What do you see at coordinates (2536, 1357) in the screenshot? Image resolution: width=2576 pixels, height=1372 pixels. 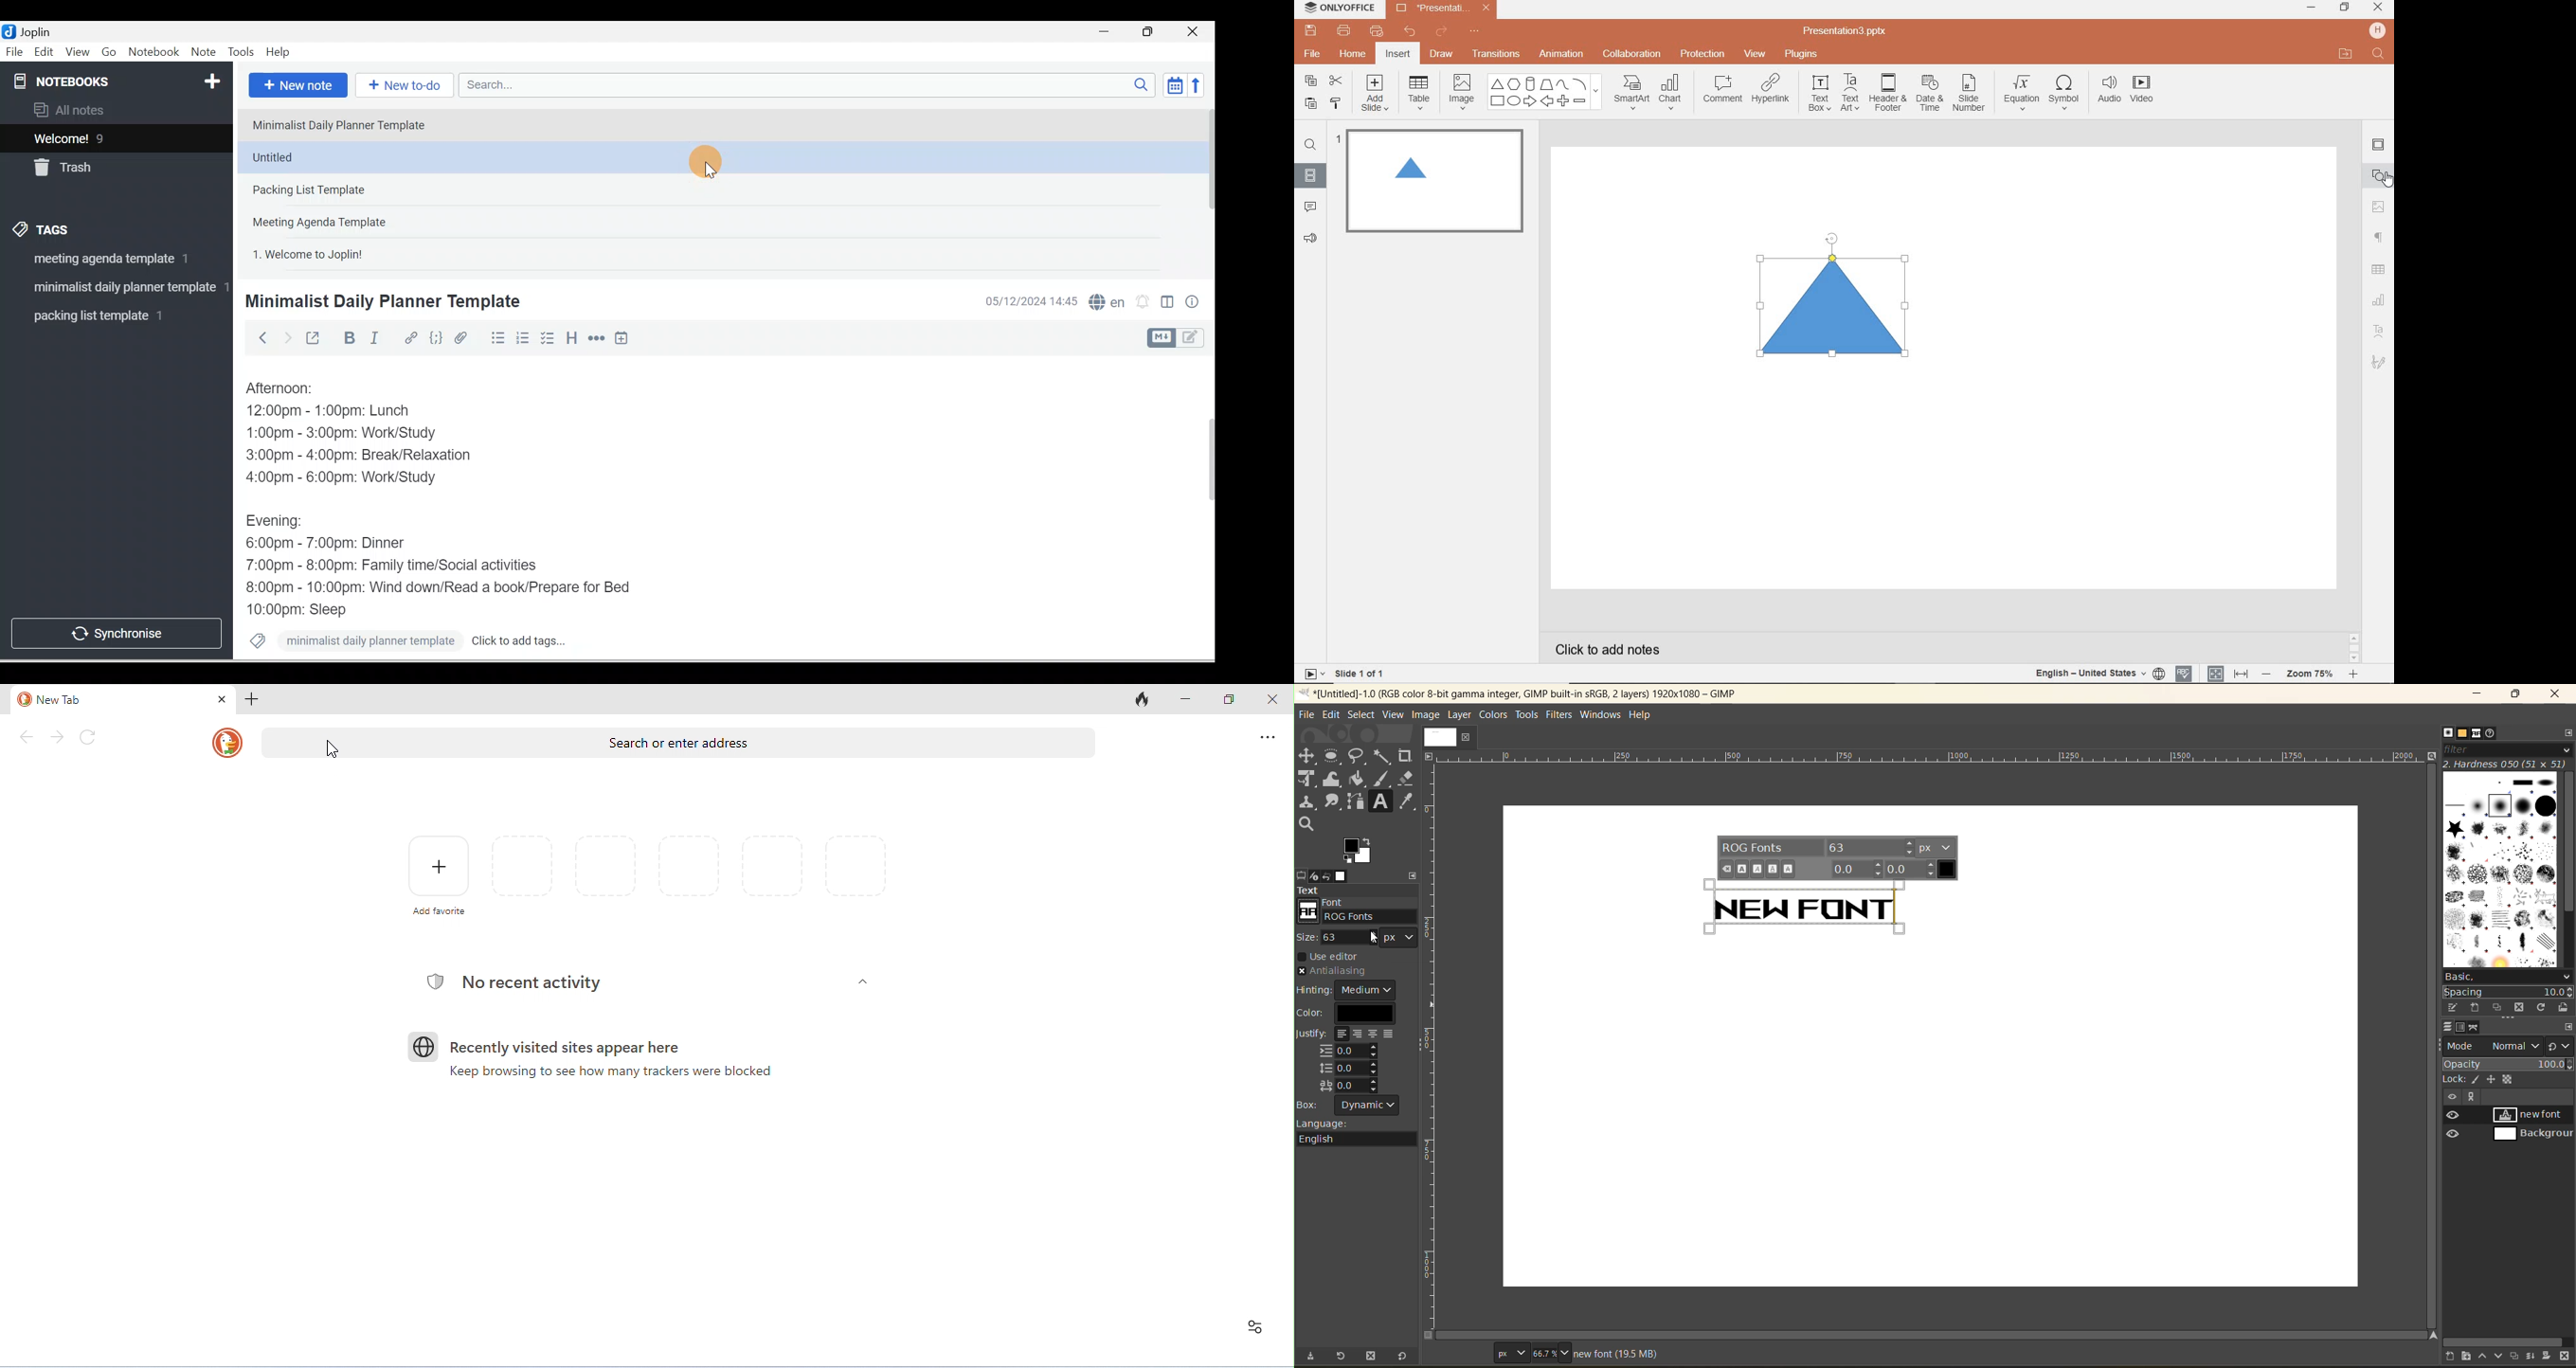 I see `merge this layer` at bounding box center [2536, 1357].